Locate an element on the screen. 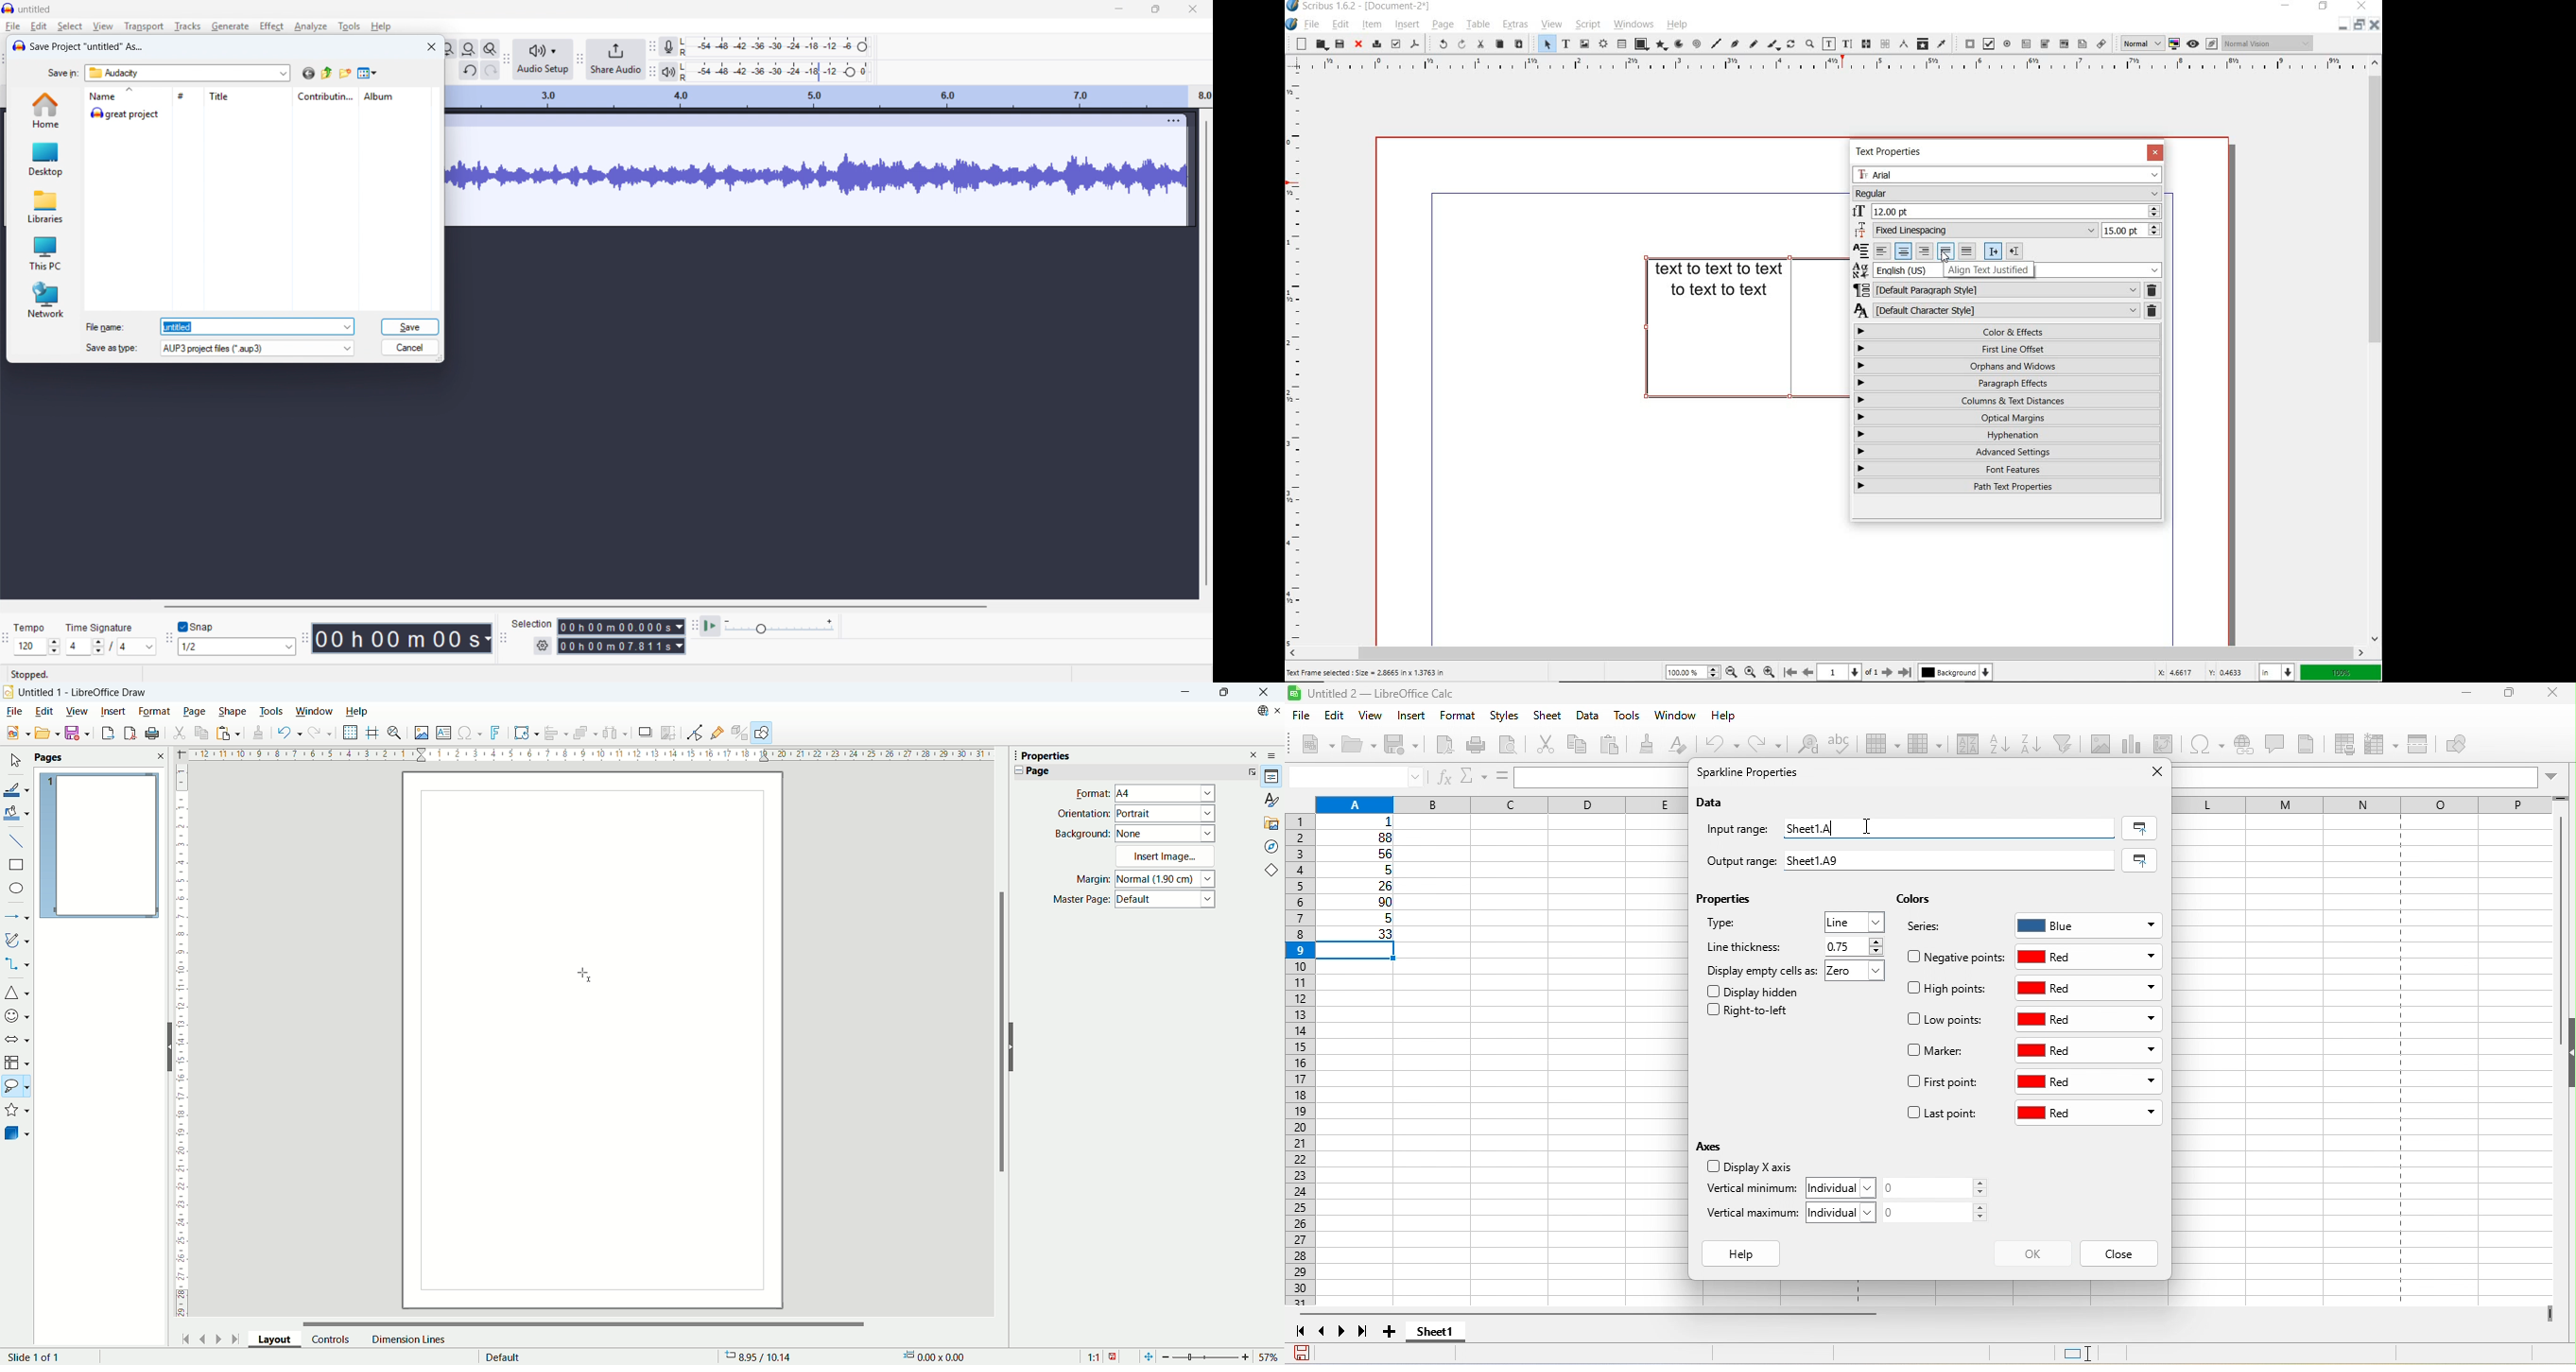  window is located at coordinates (314, 712).